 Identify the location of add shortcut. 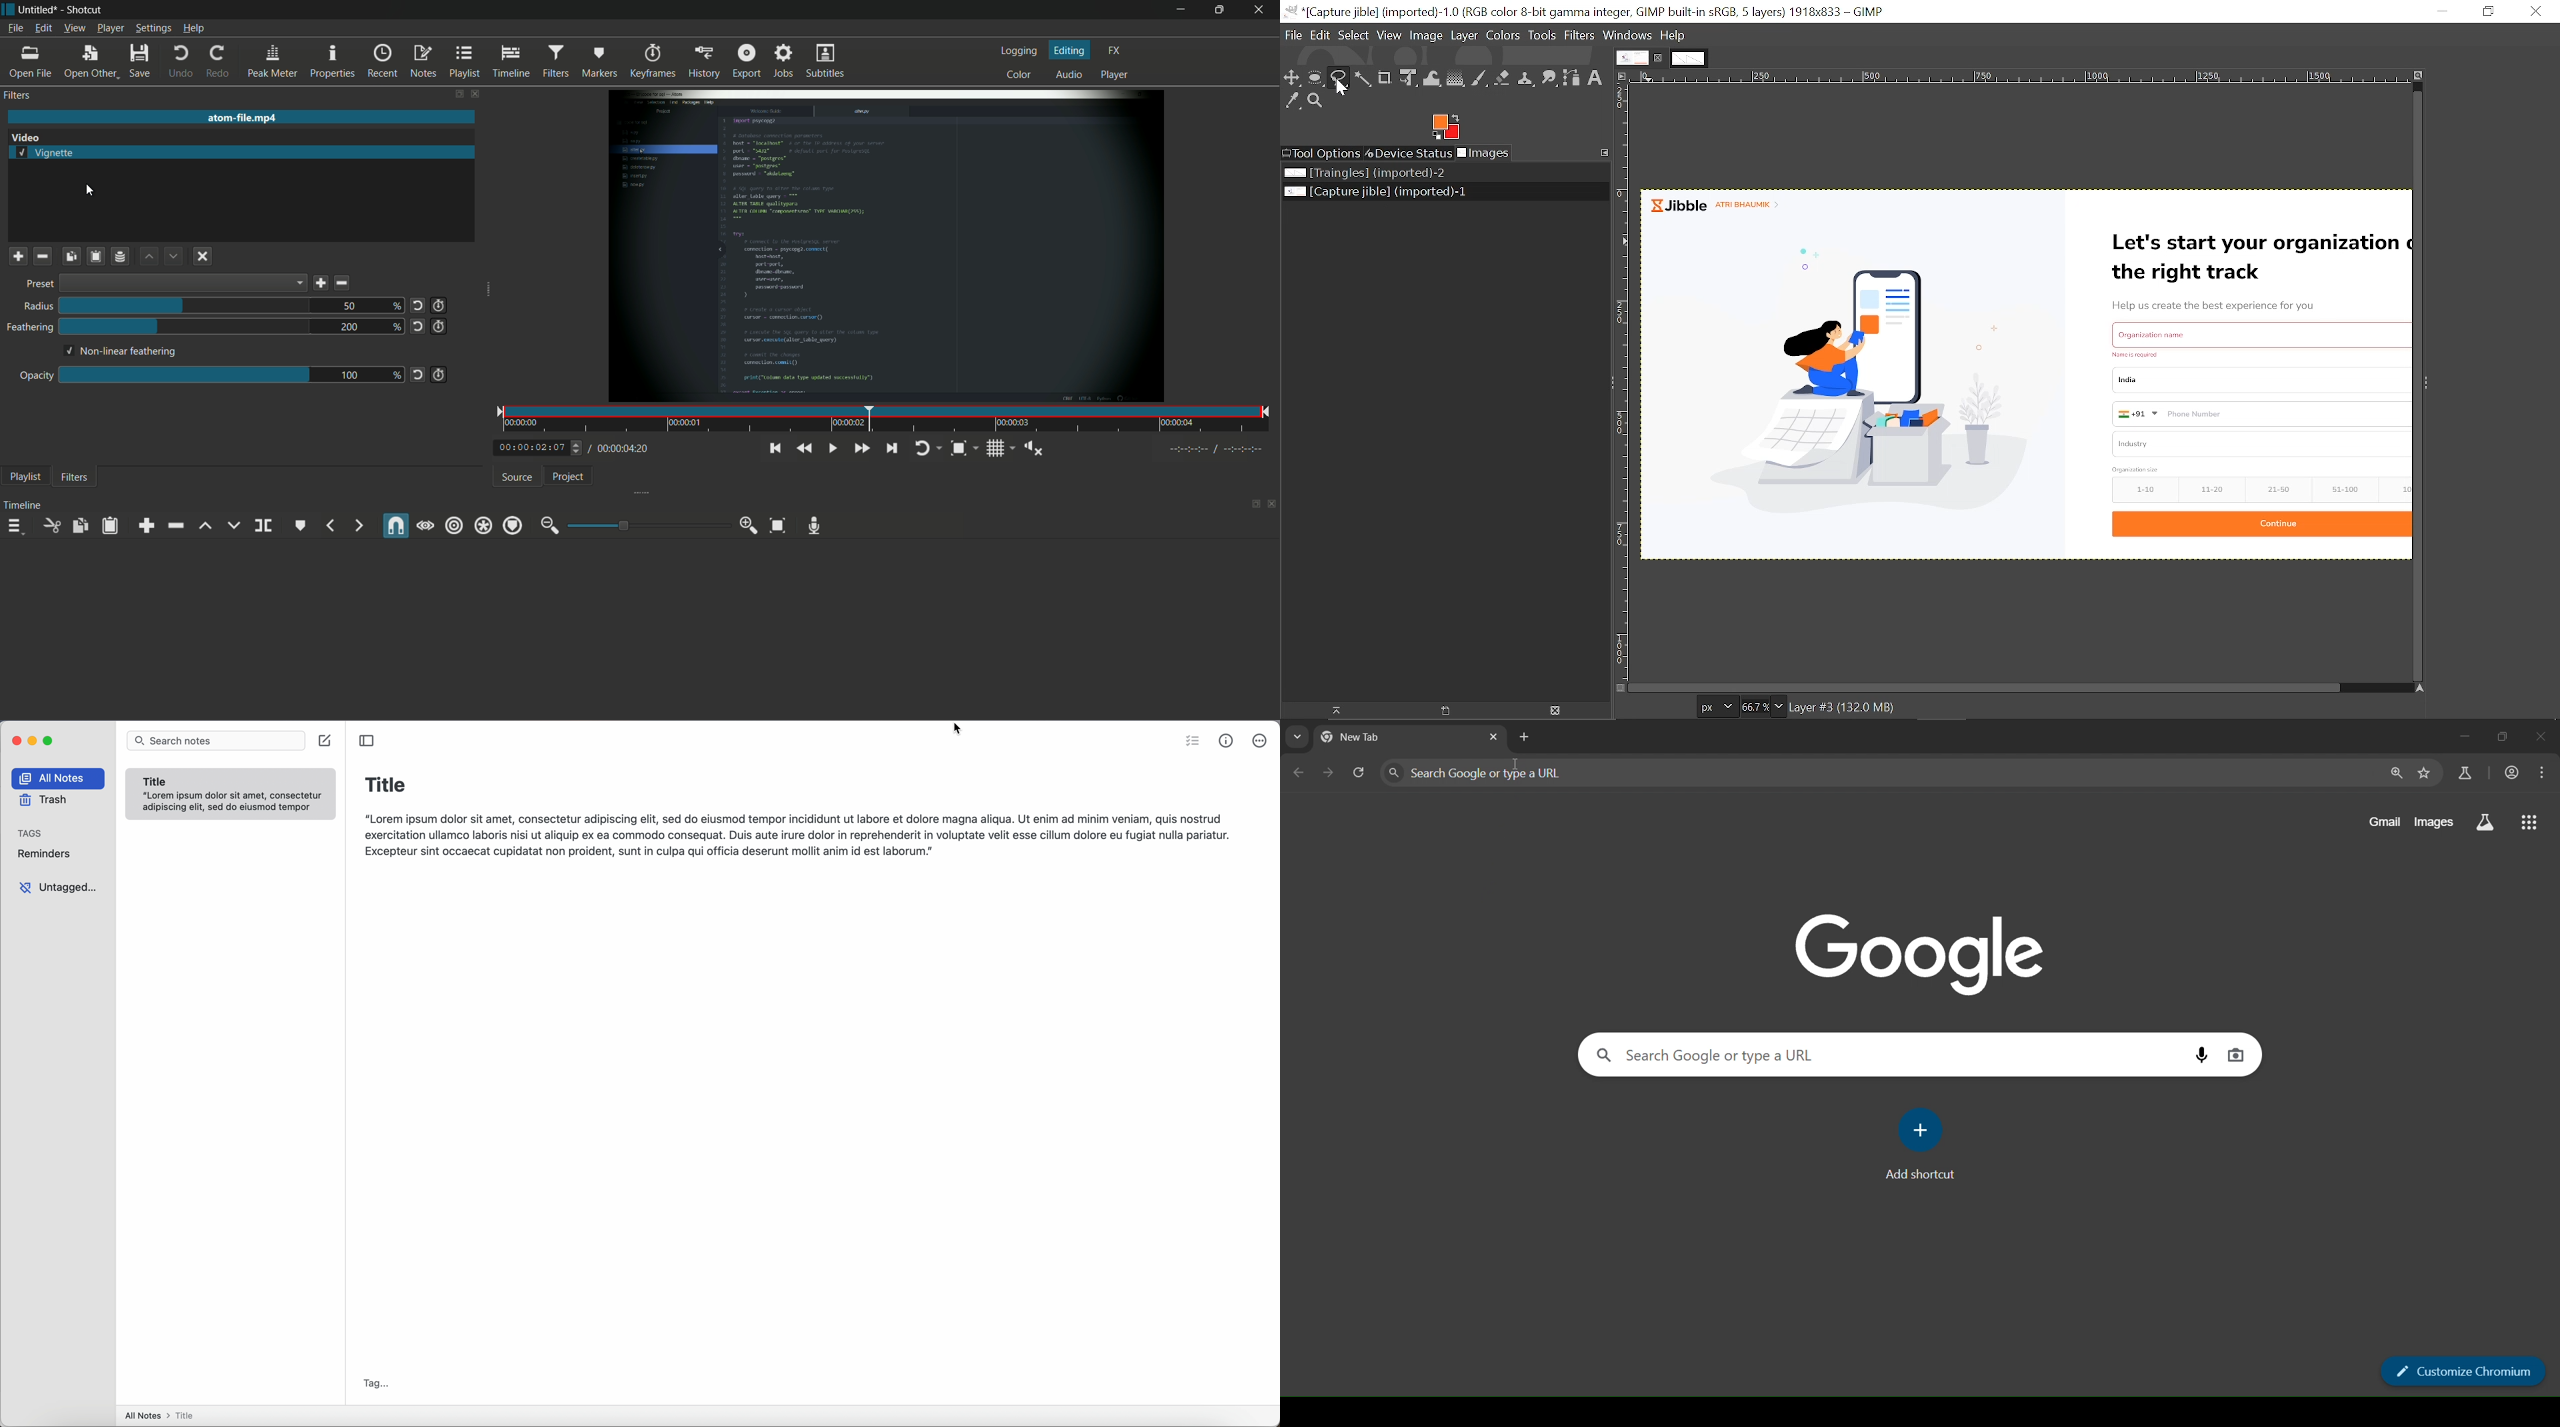
(1923, 1151).